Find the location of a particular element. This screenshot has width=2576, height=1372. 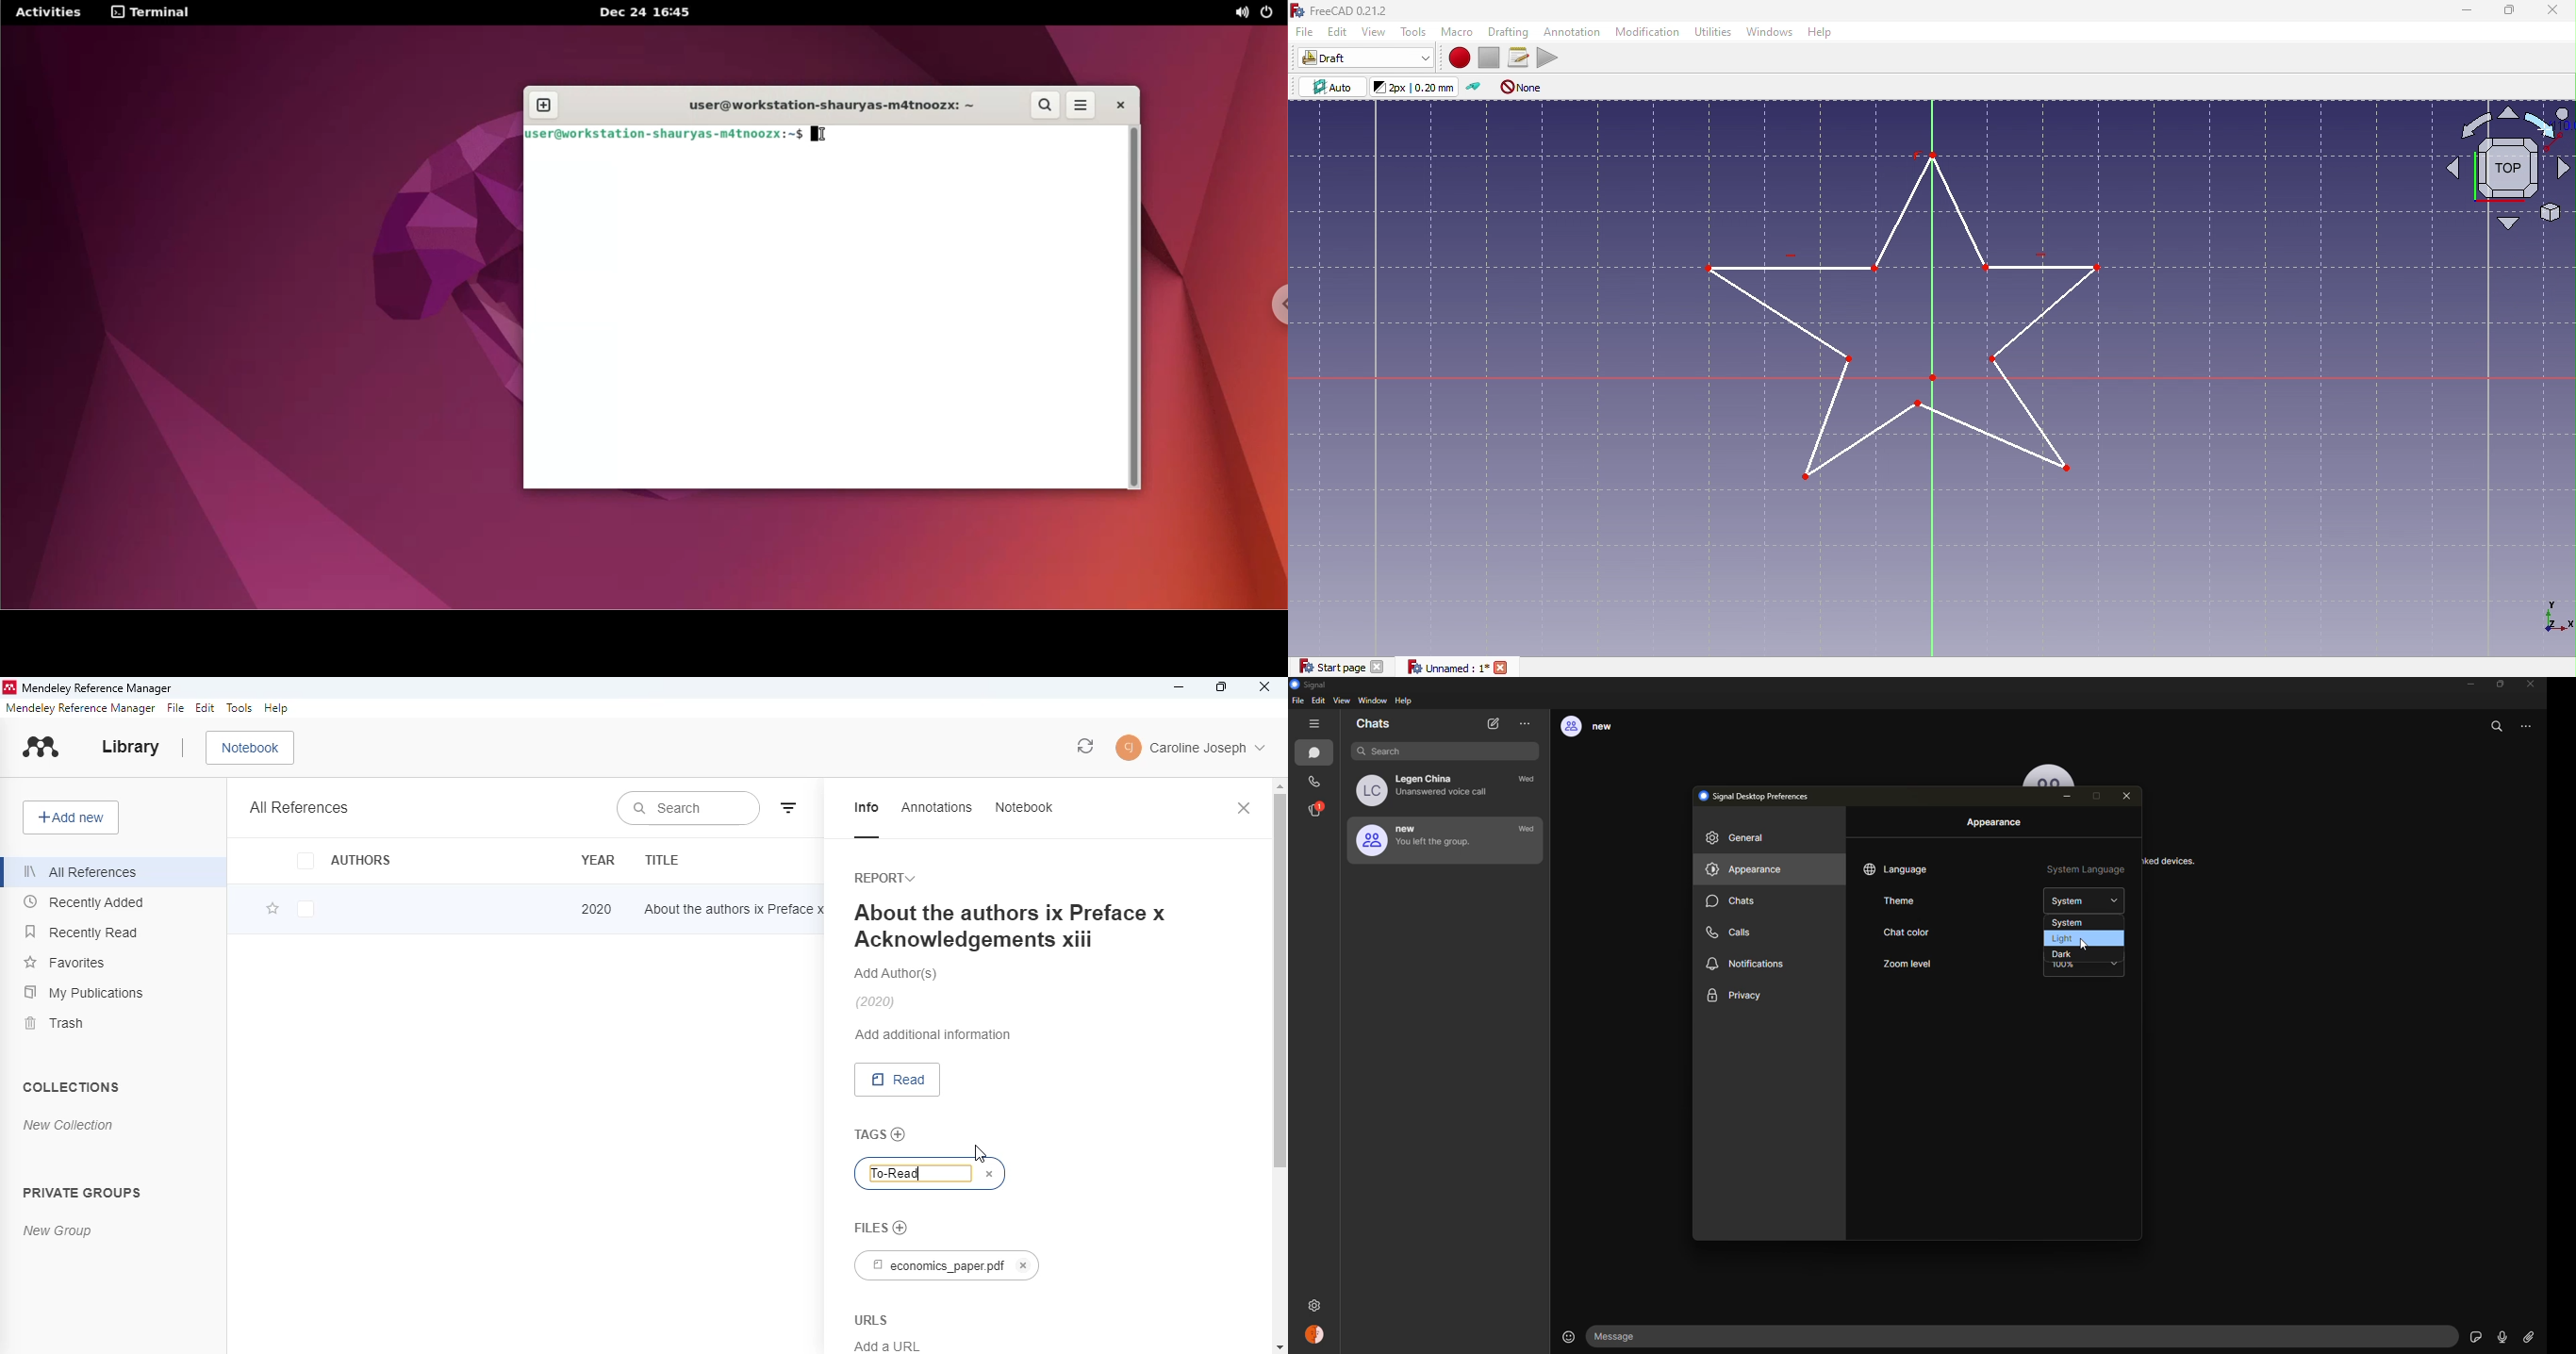

recently read is located at coordinates (80, 932).